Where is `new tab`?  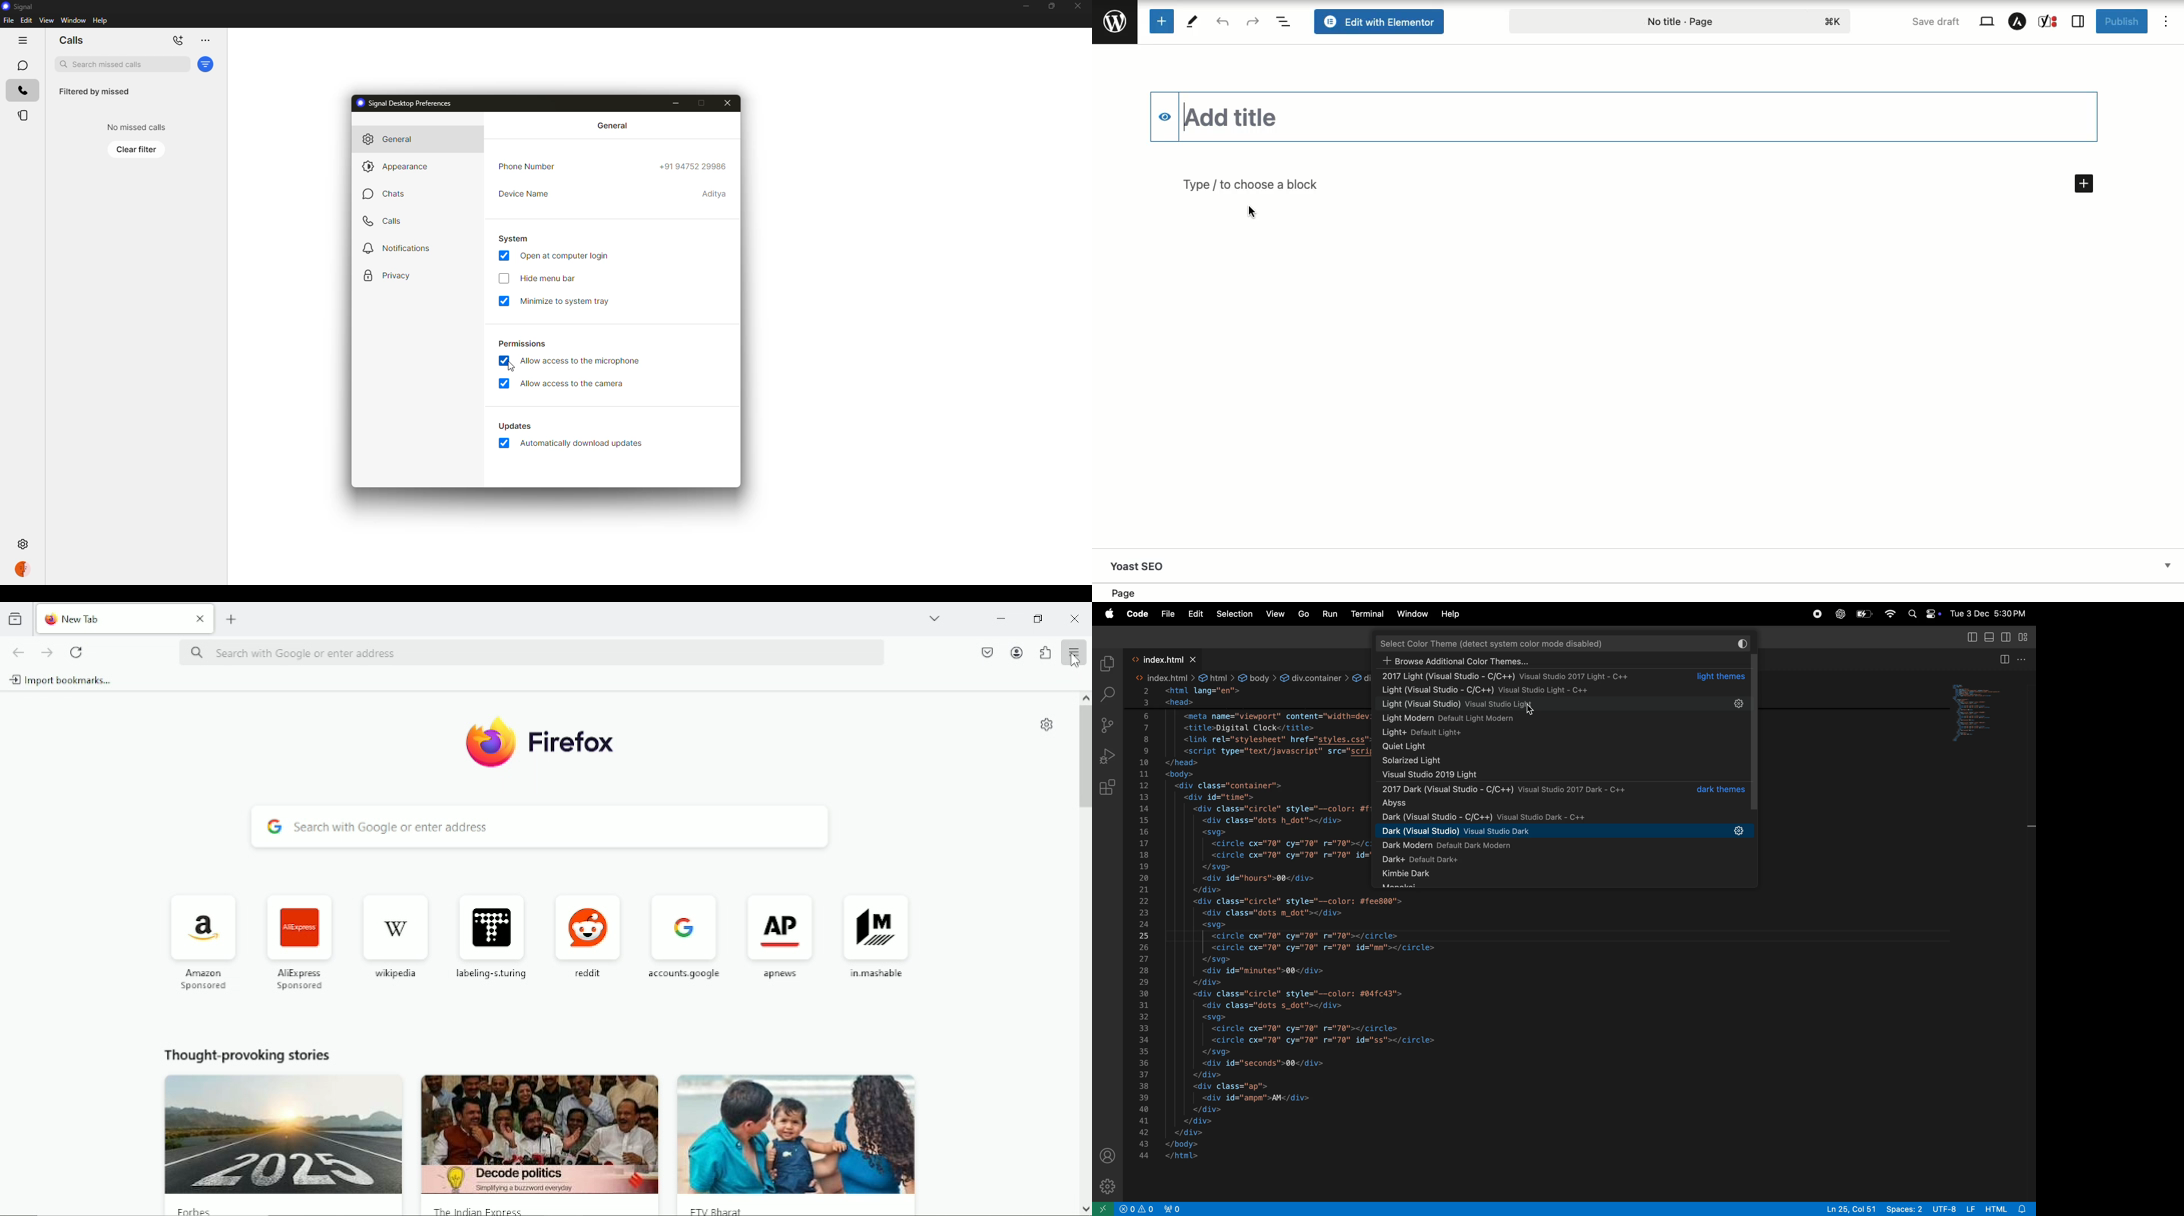 new tab is located at coordinates (232, 618).